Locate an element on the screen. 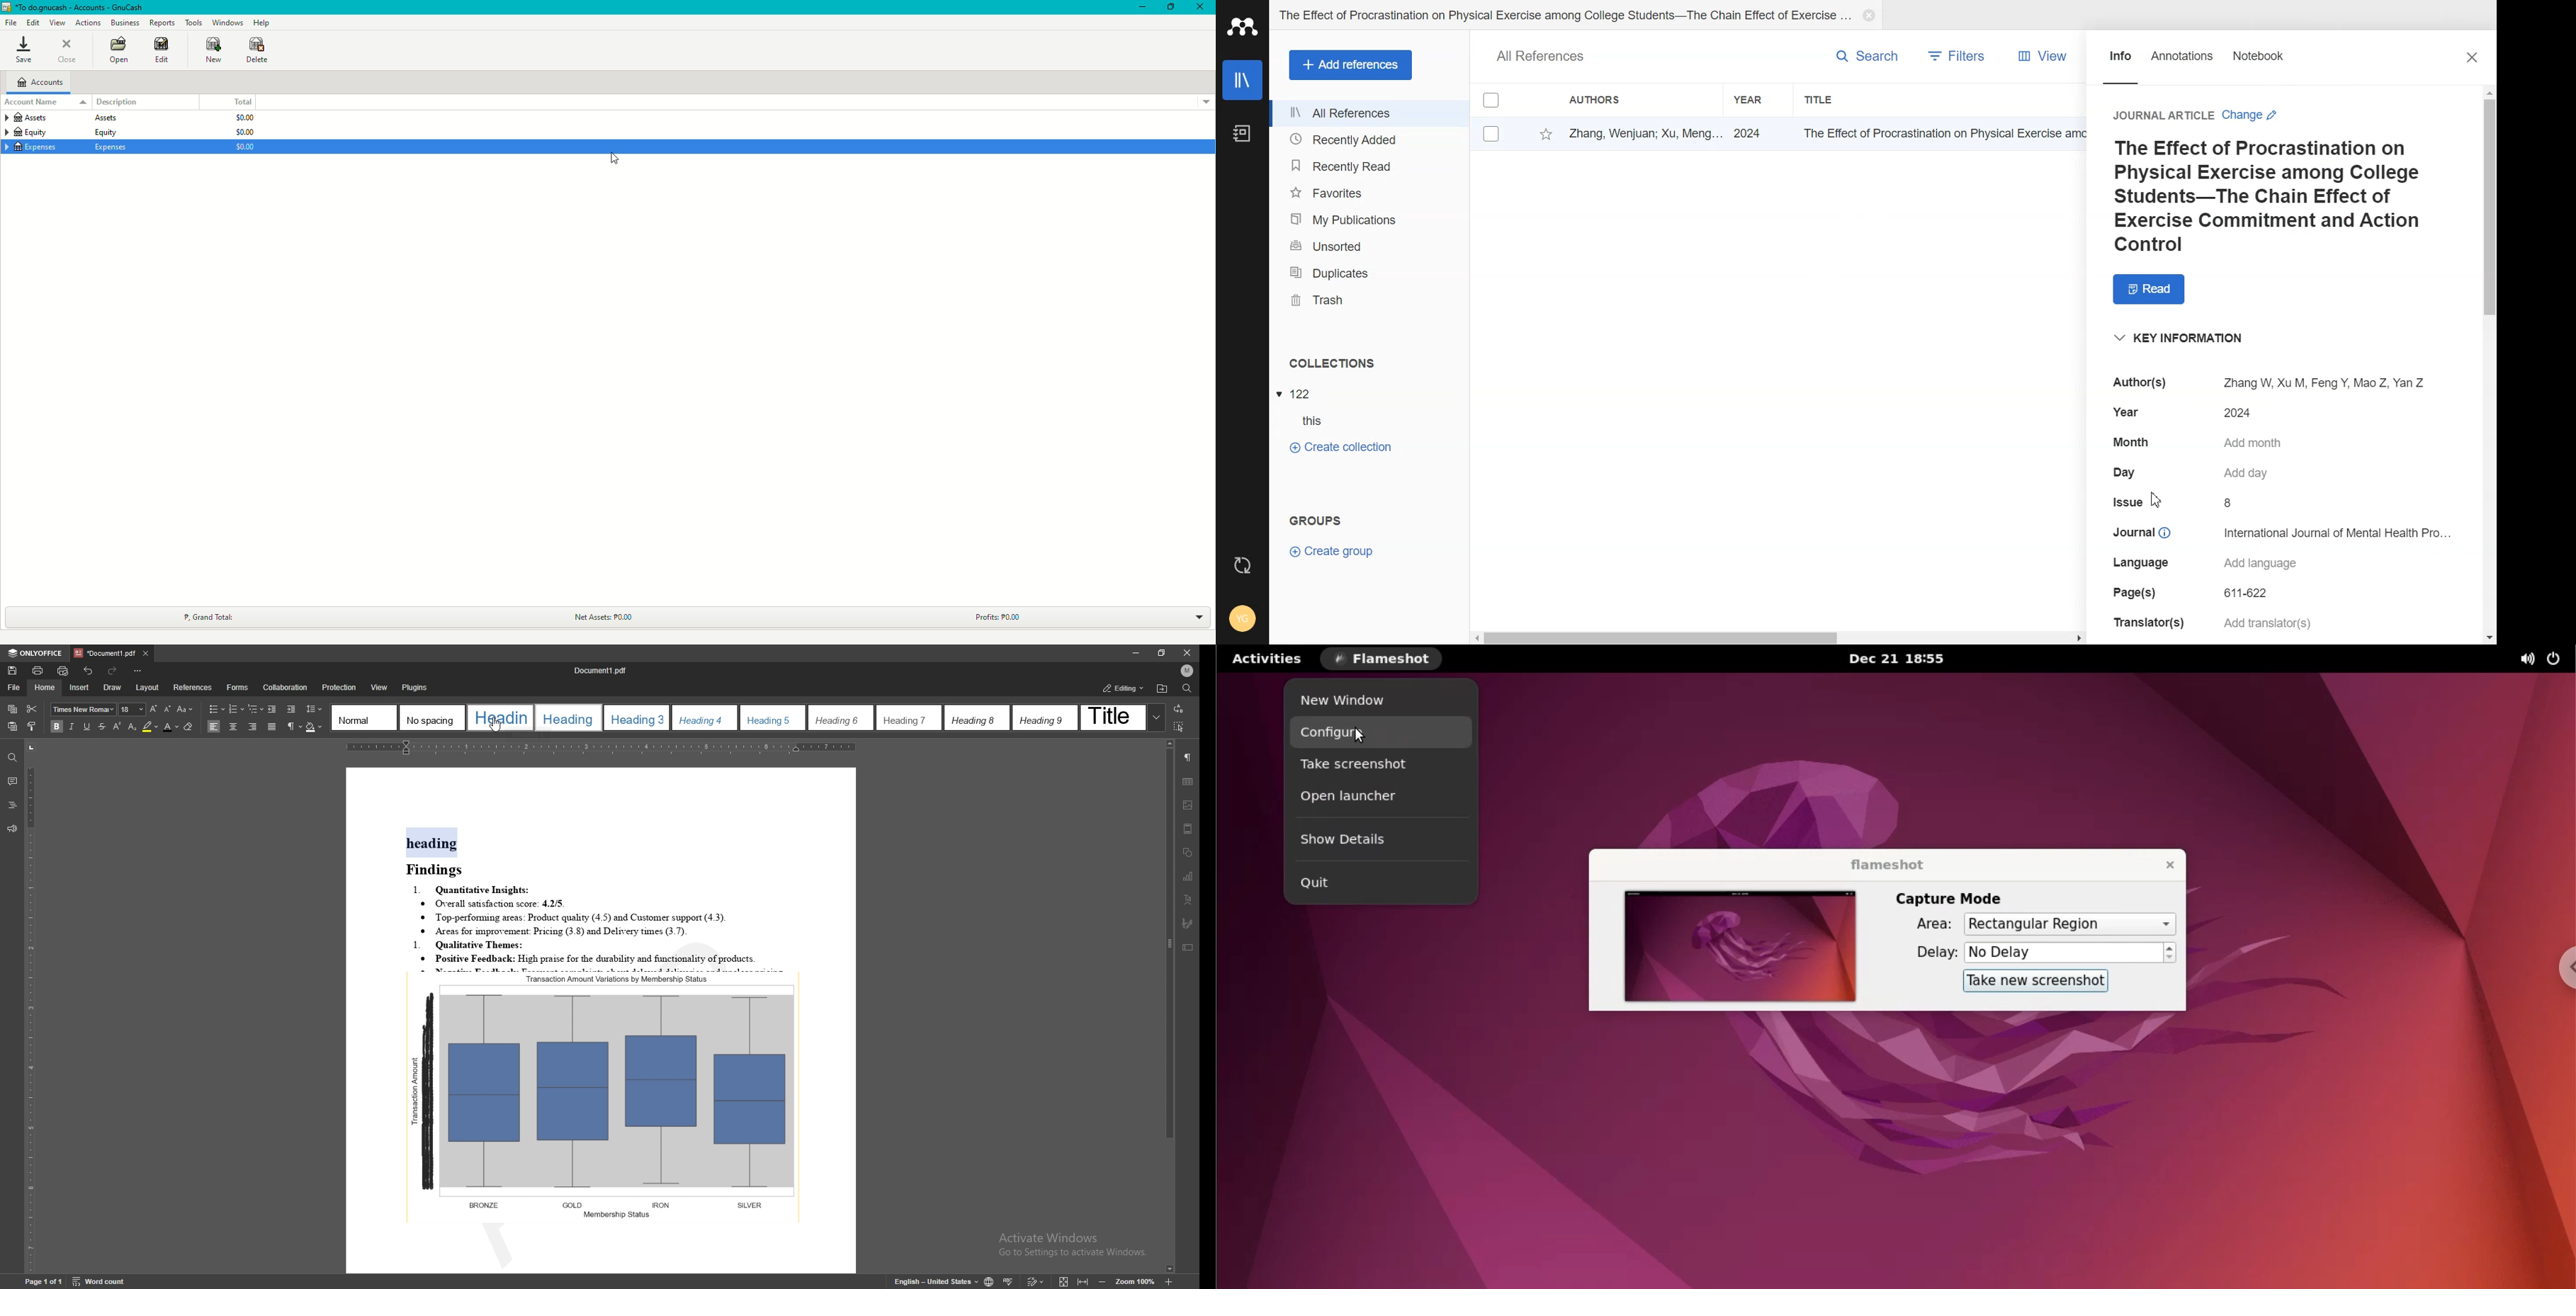  Reports is located at coordinates (163, 22).